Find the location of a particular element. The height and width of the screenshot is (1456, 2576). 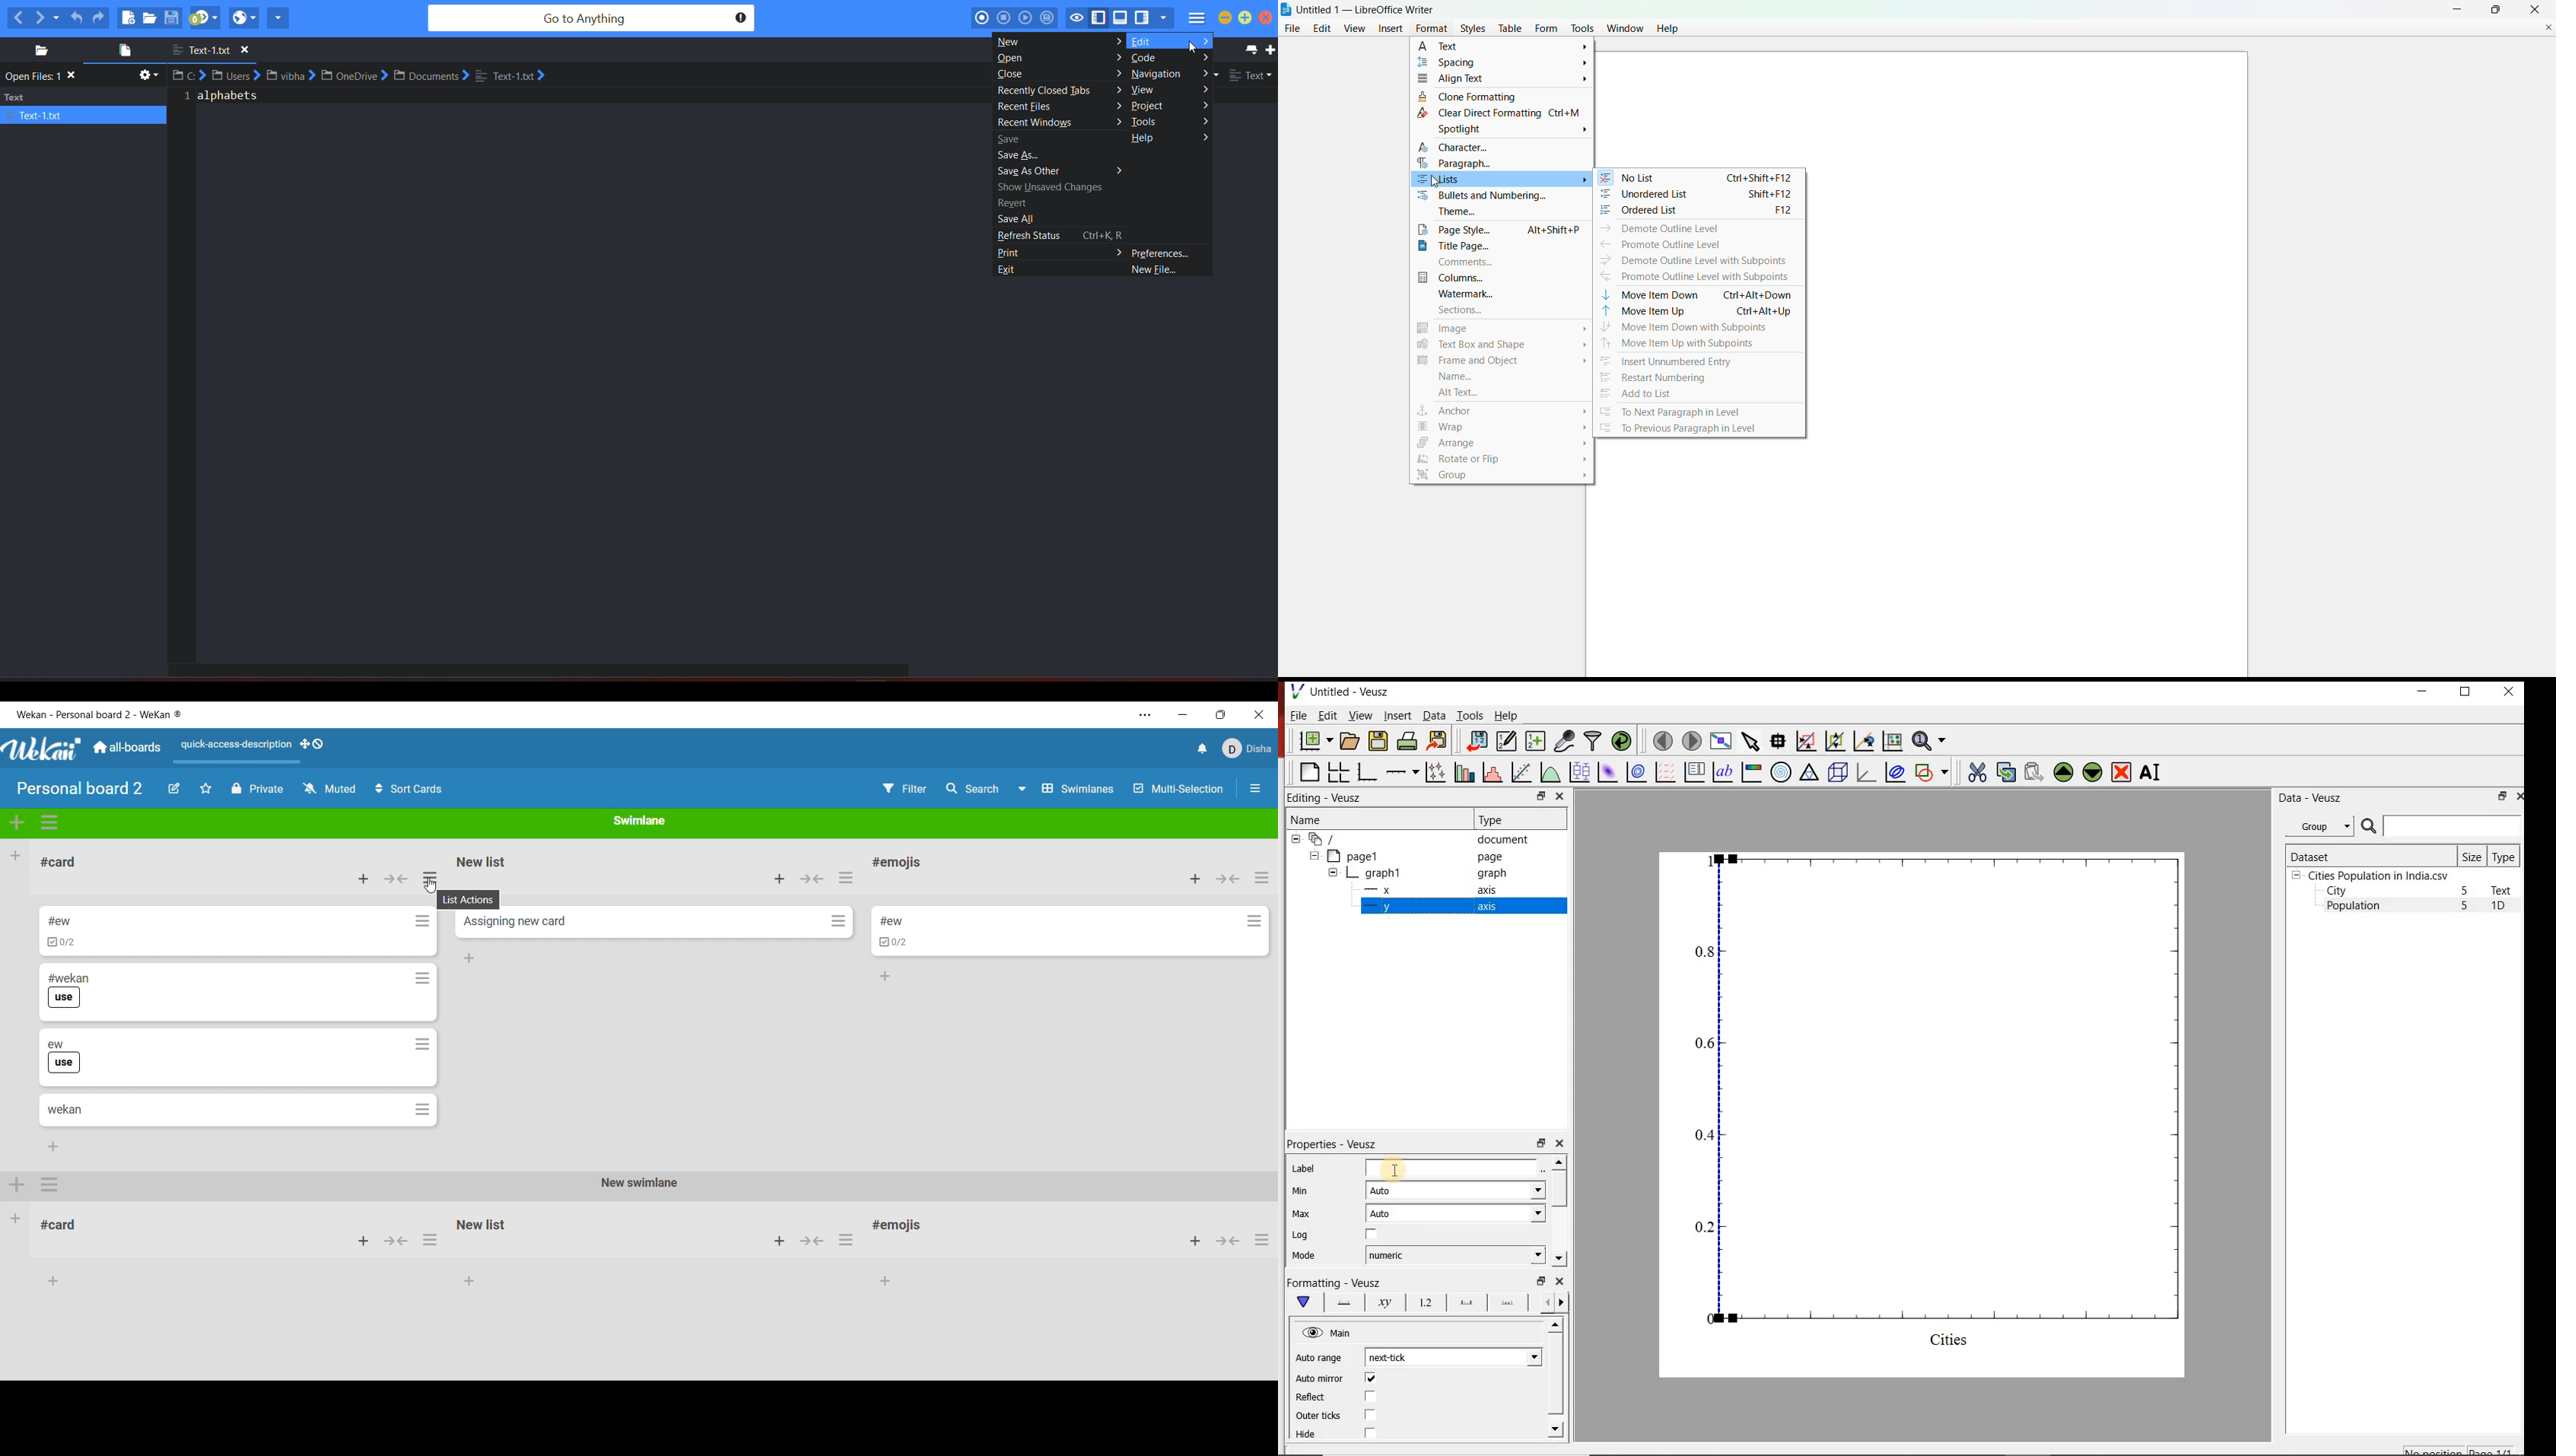

graph1 is located at coordinates (1940, 1111).